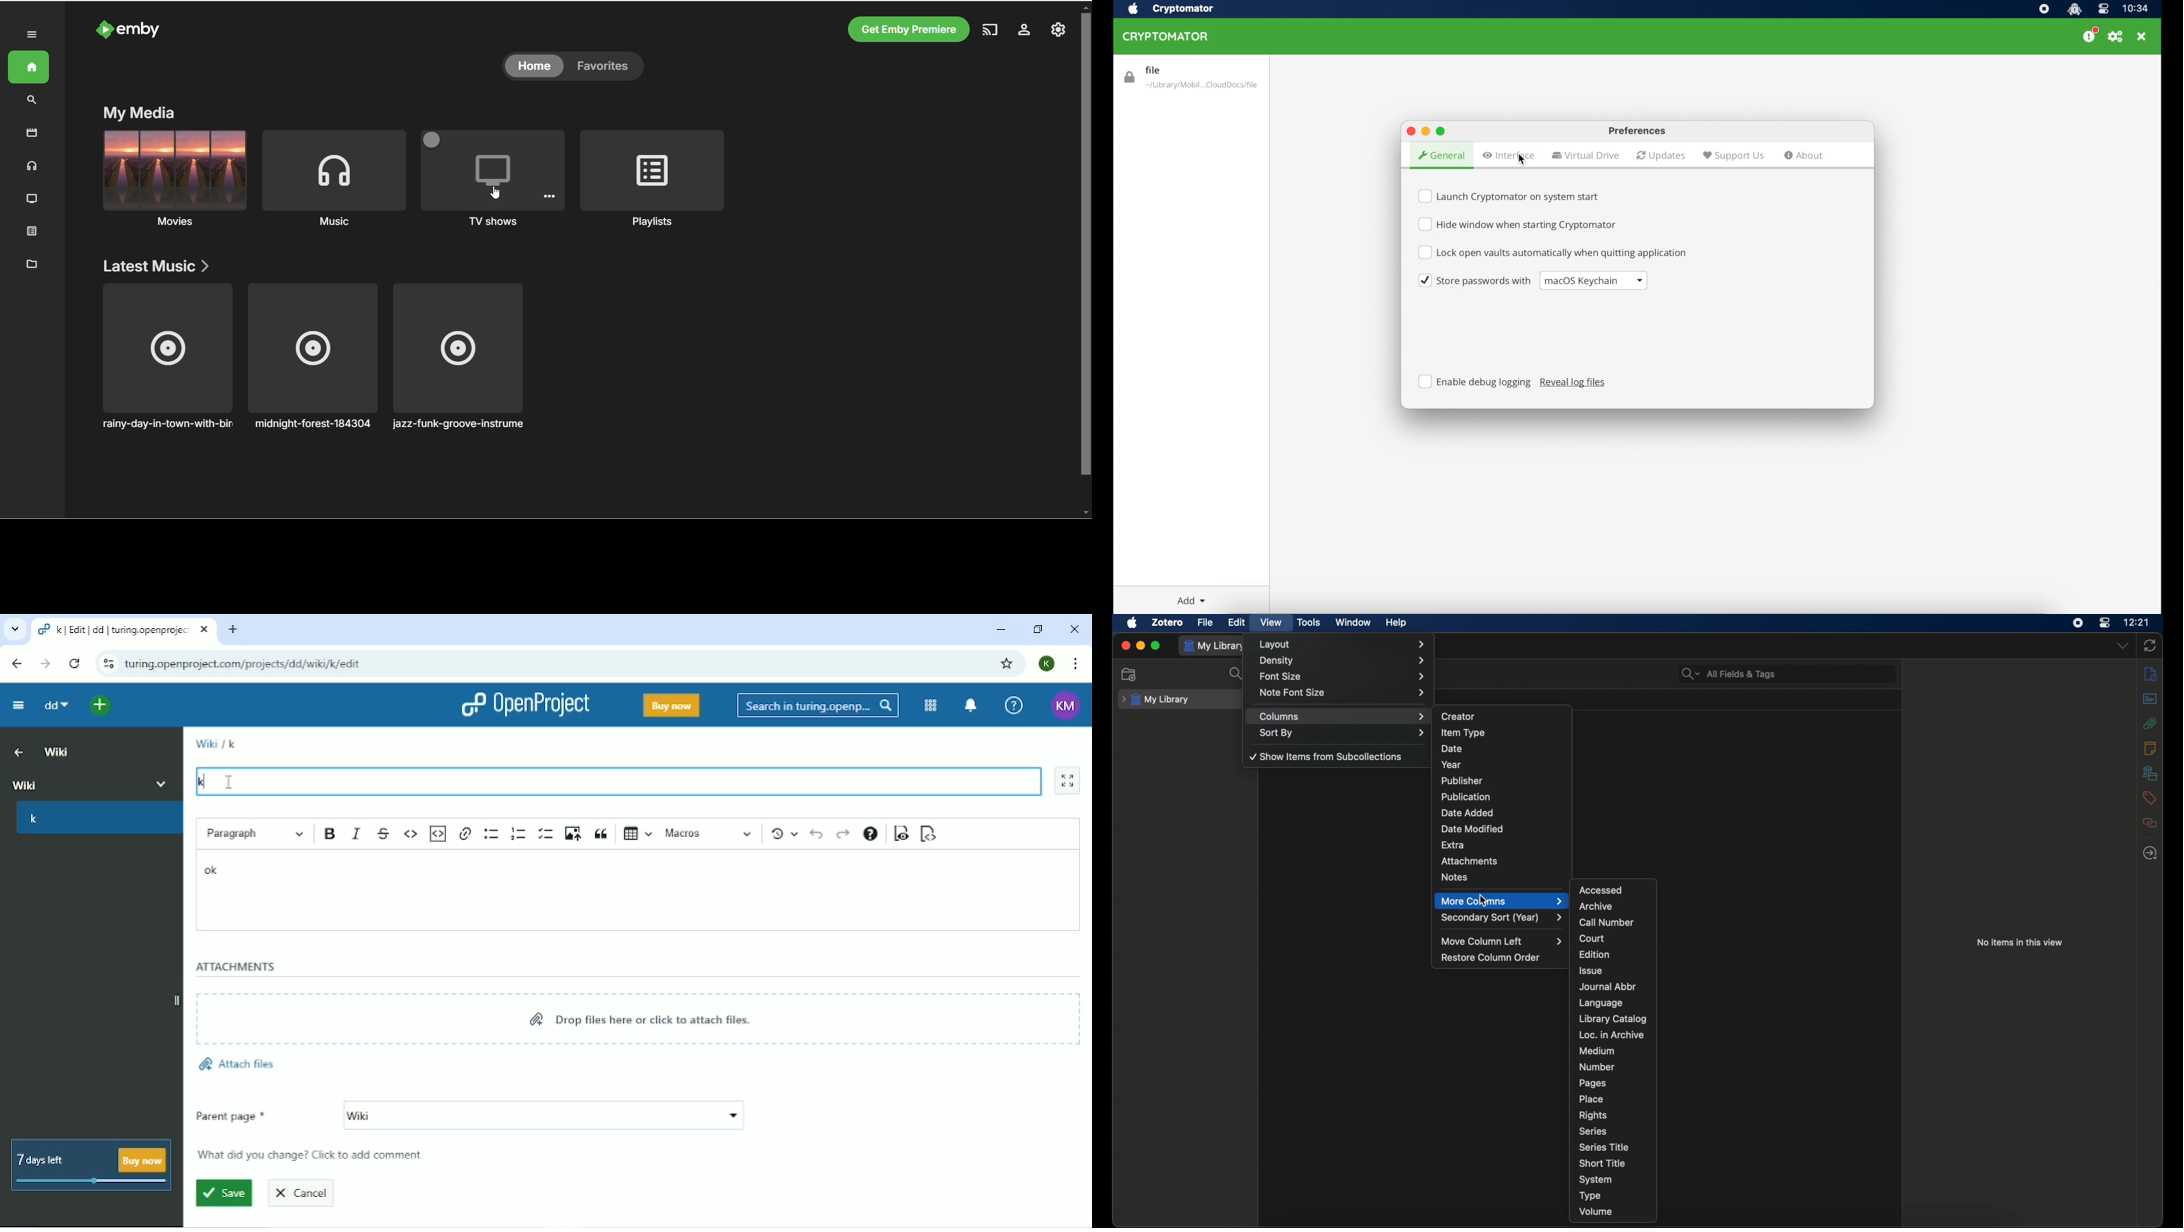  Describe the element at coordinates (1451, 765) in the screenshot. I see `year` at that location.